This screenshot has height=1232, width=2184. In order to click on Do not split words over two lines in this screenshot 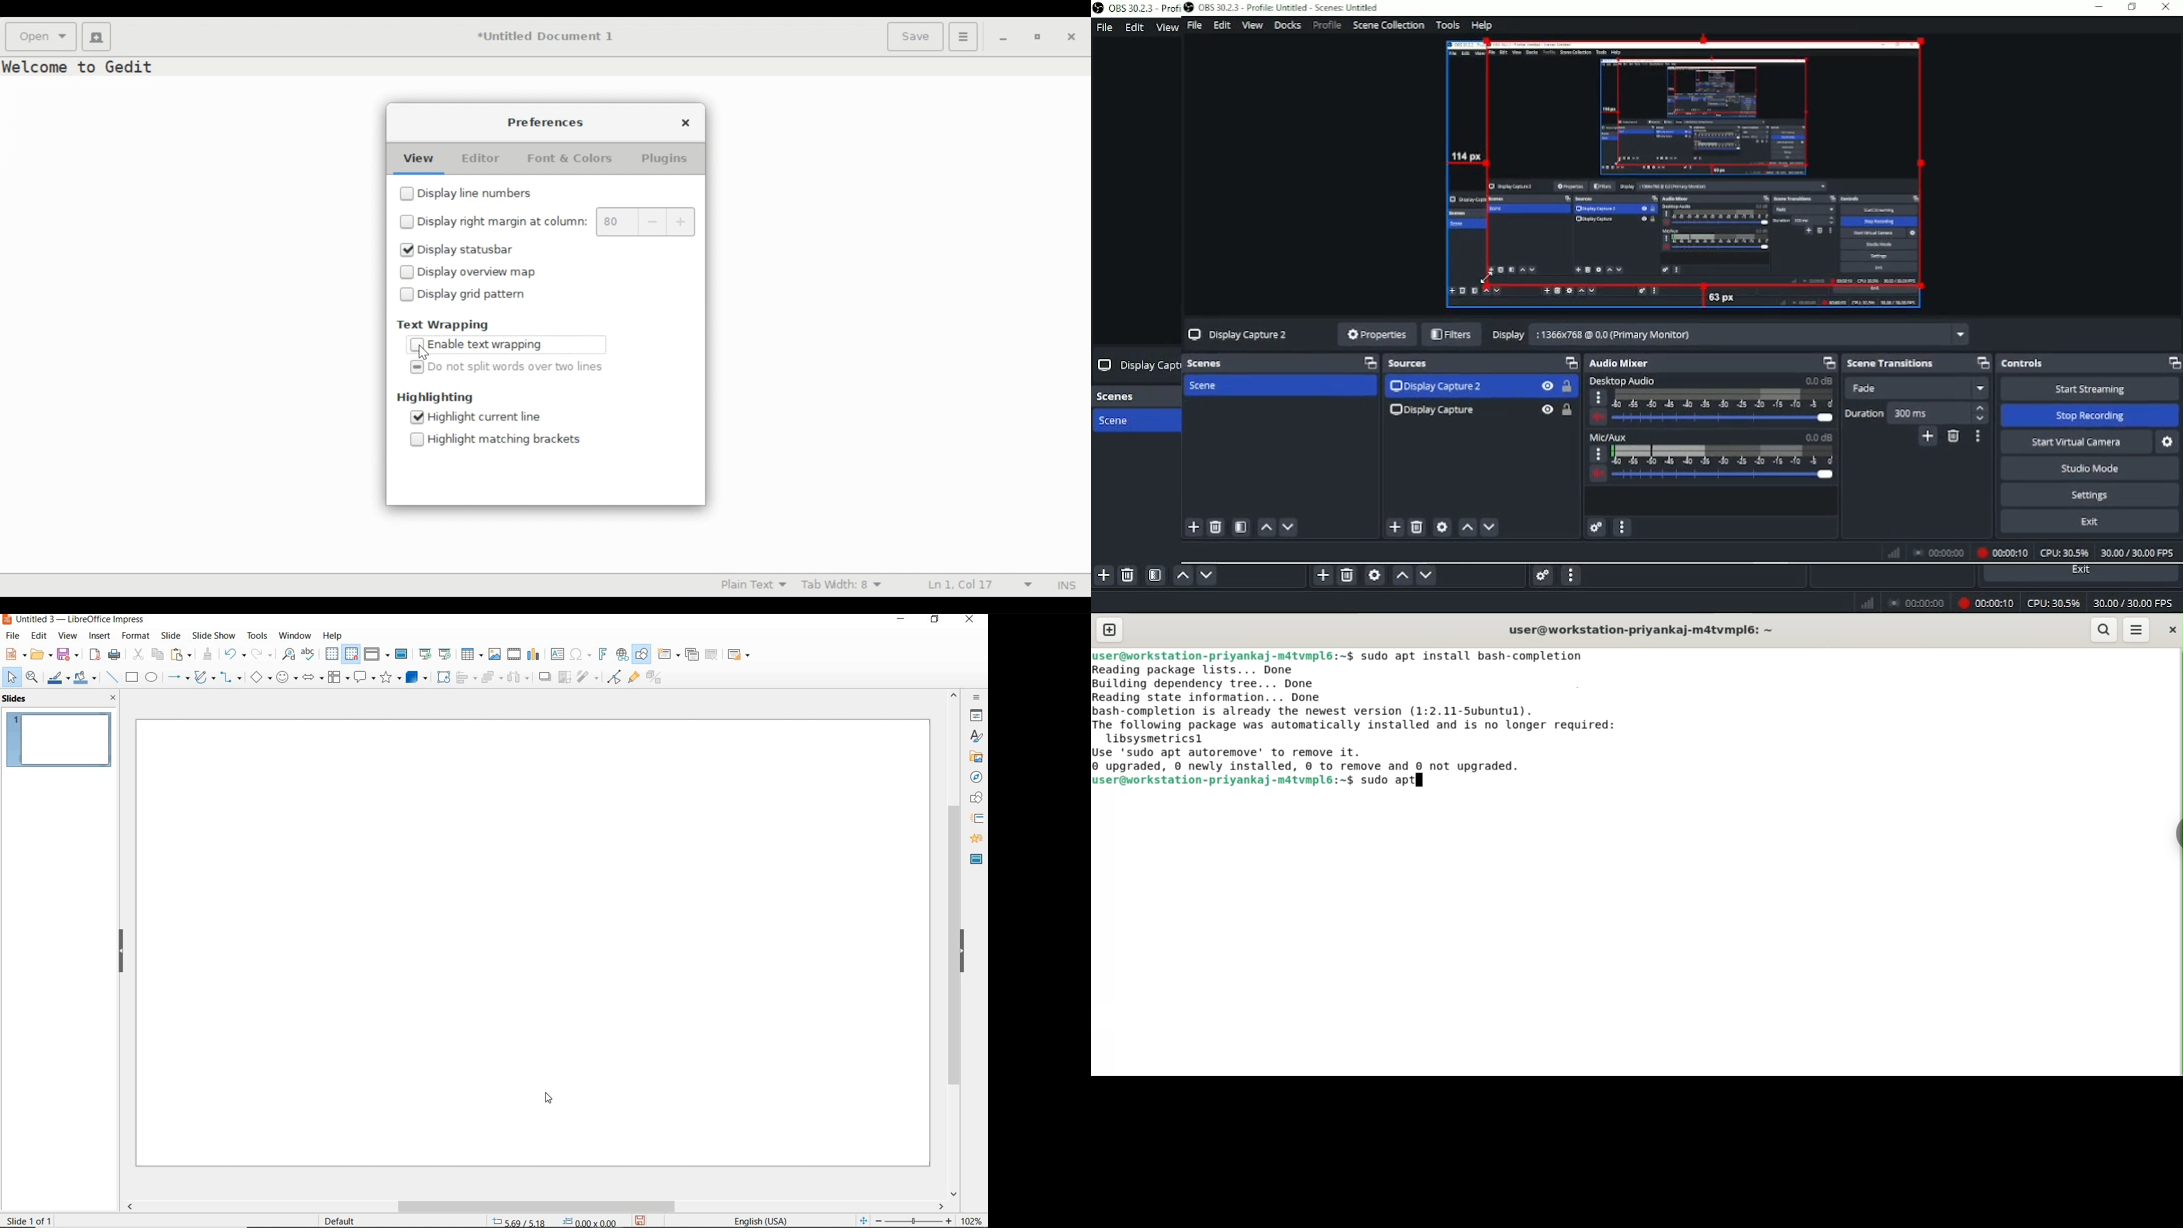, I will do `click(516, 367)`.